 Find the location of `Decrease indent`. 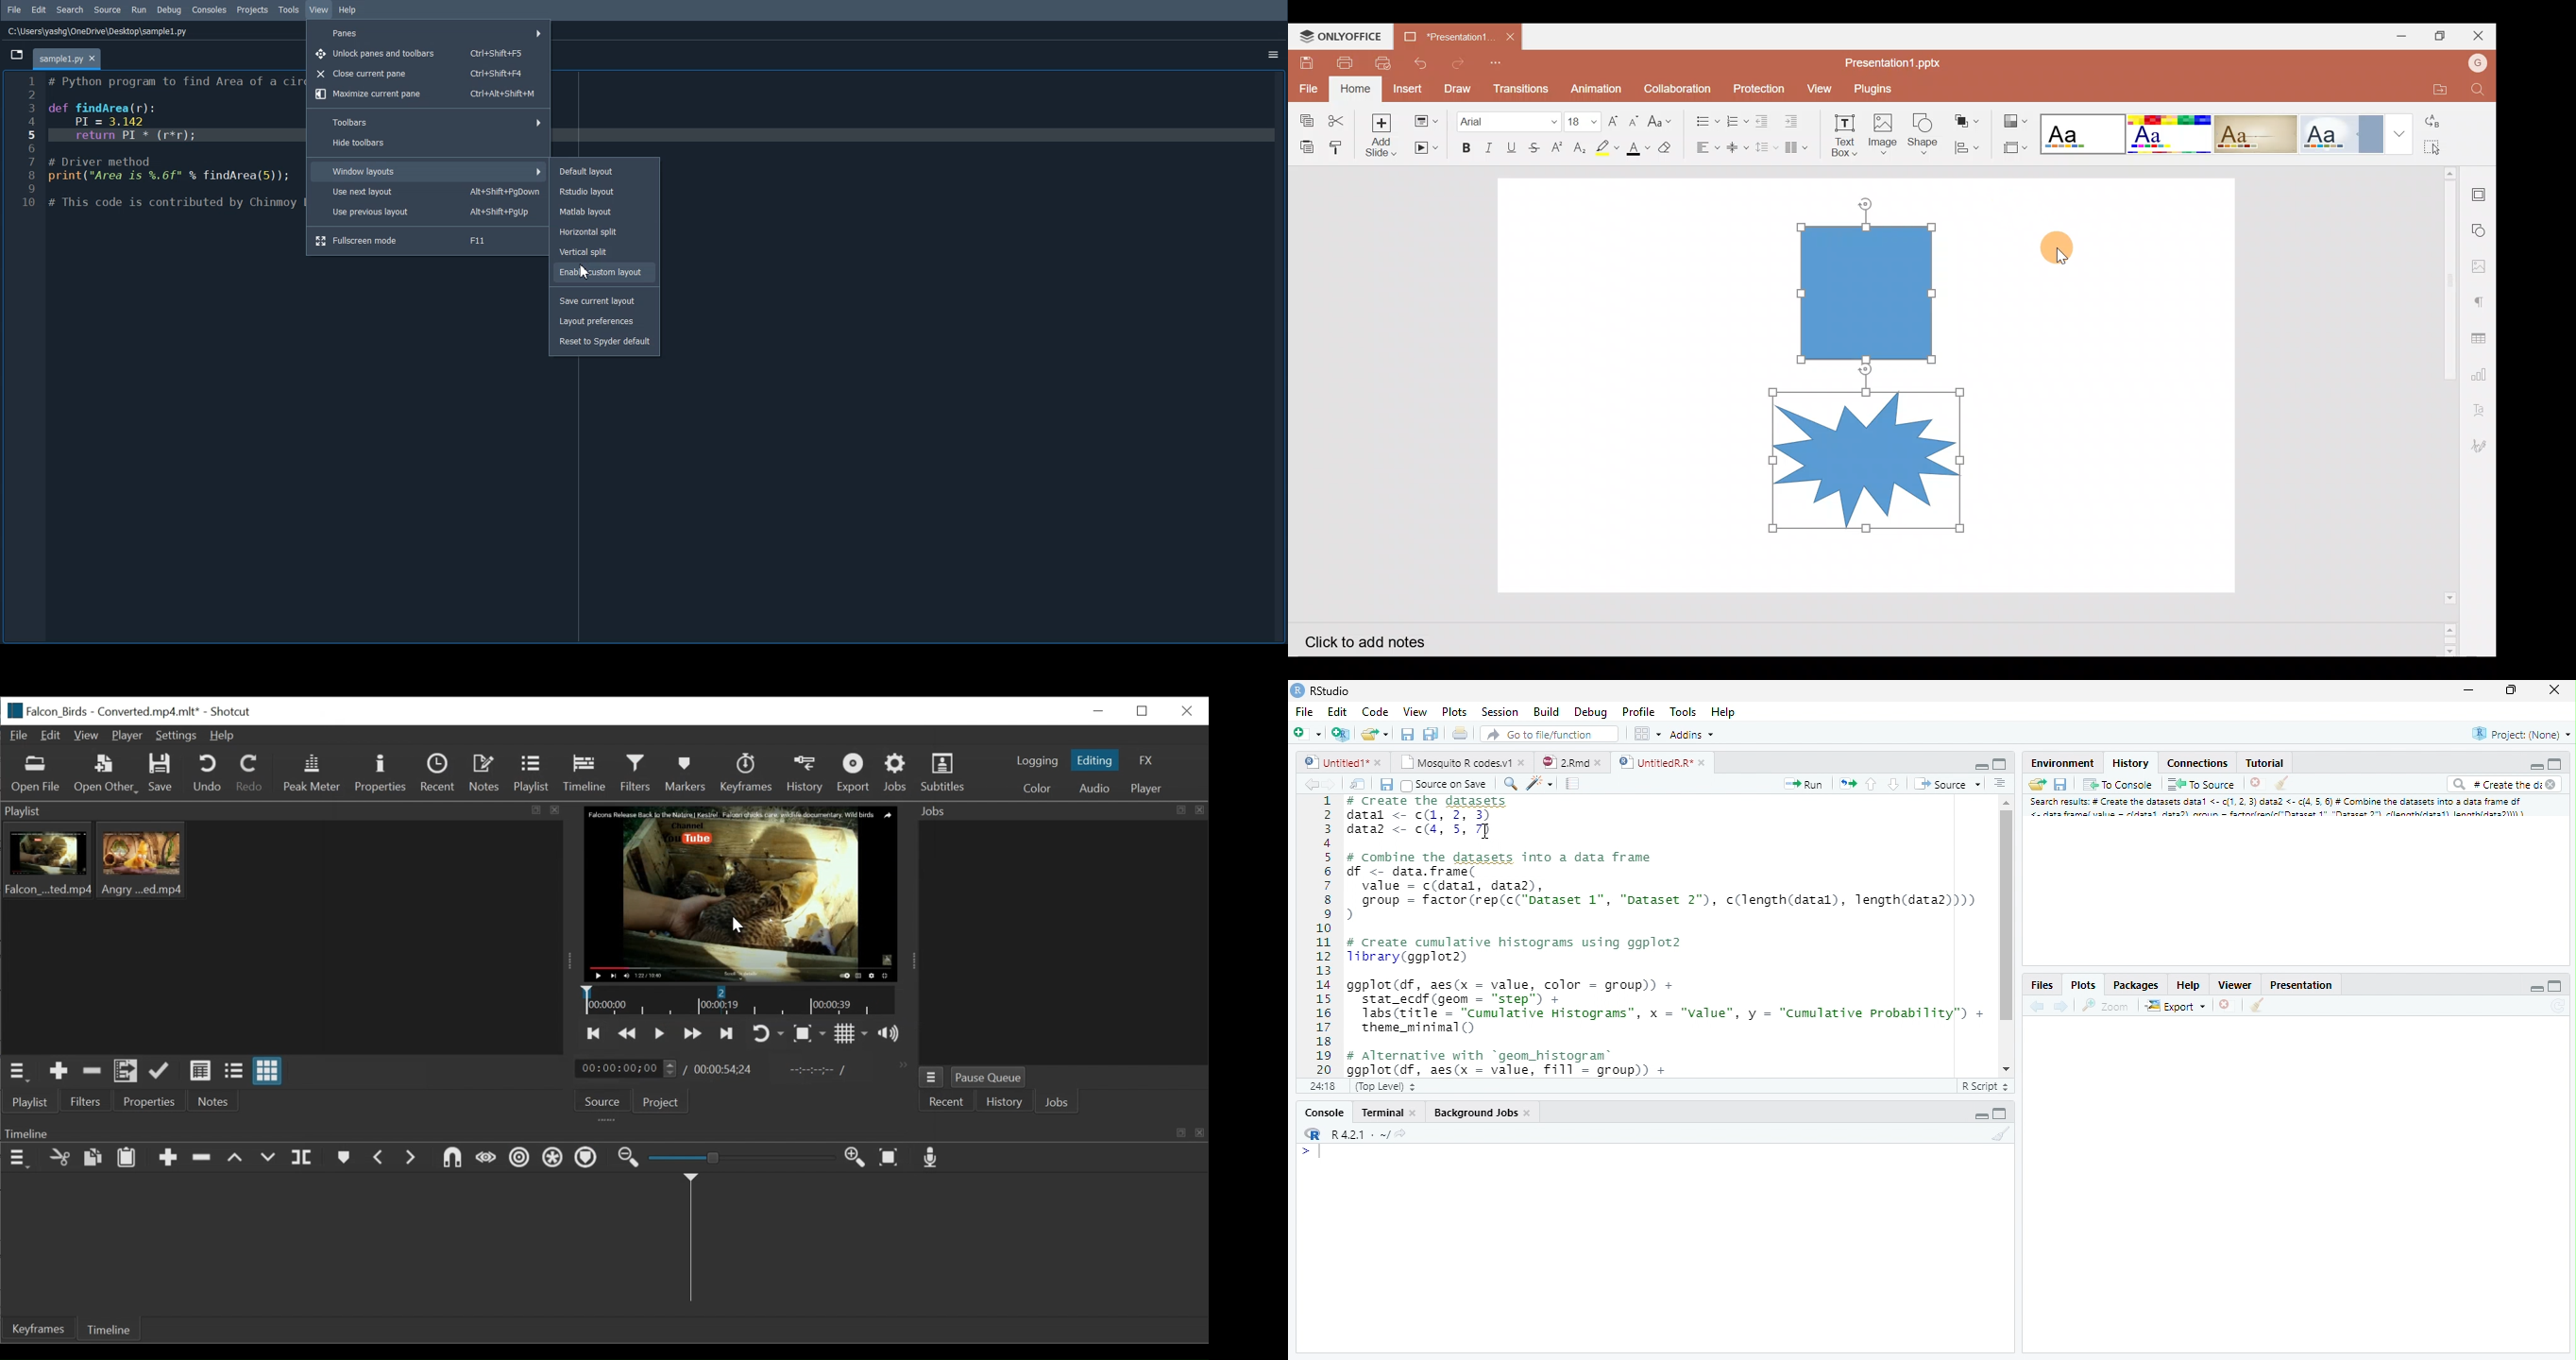

Decrease indent is located at coordinates (1764, 119).